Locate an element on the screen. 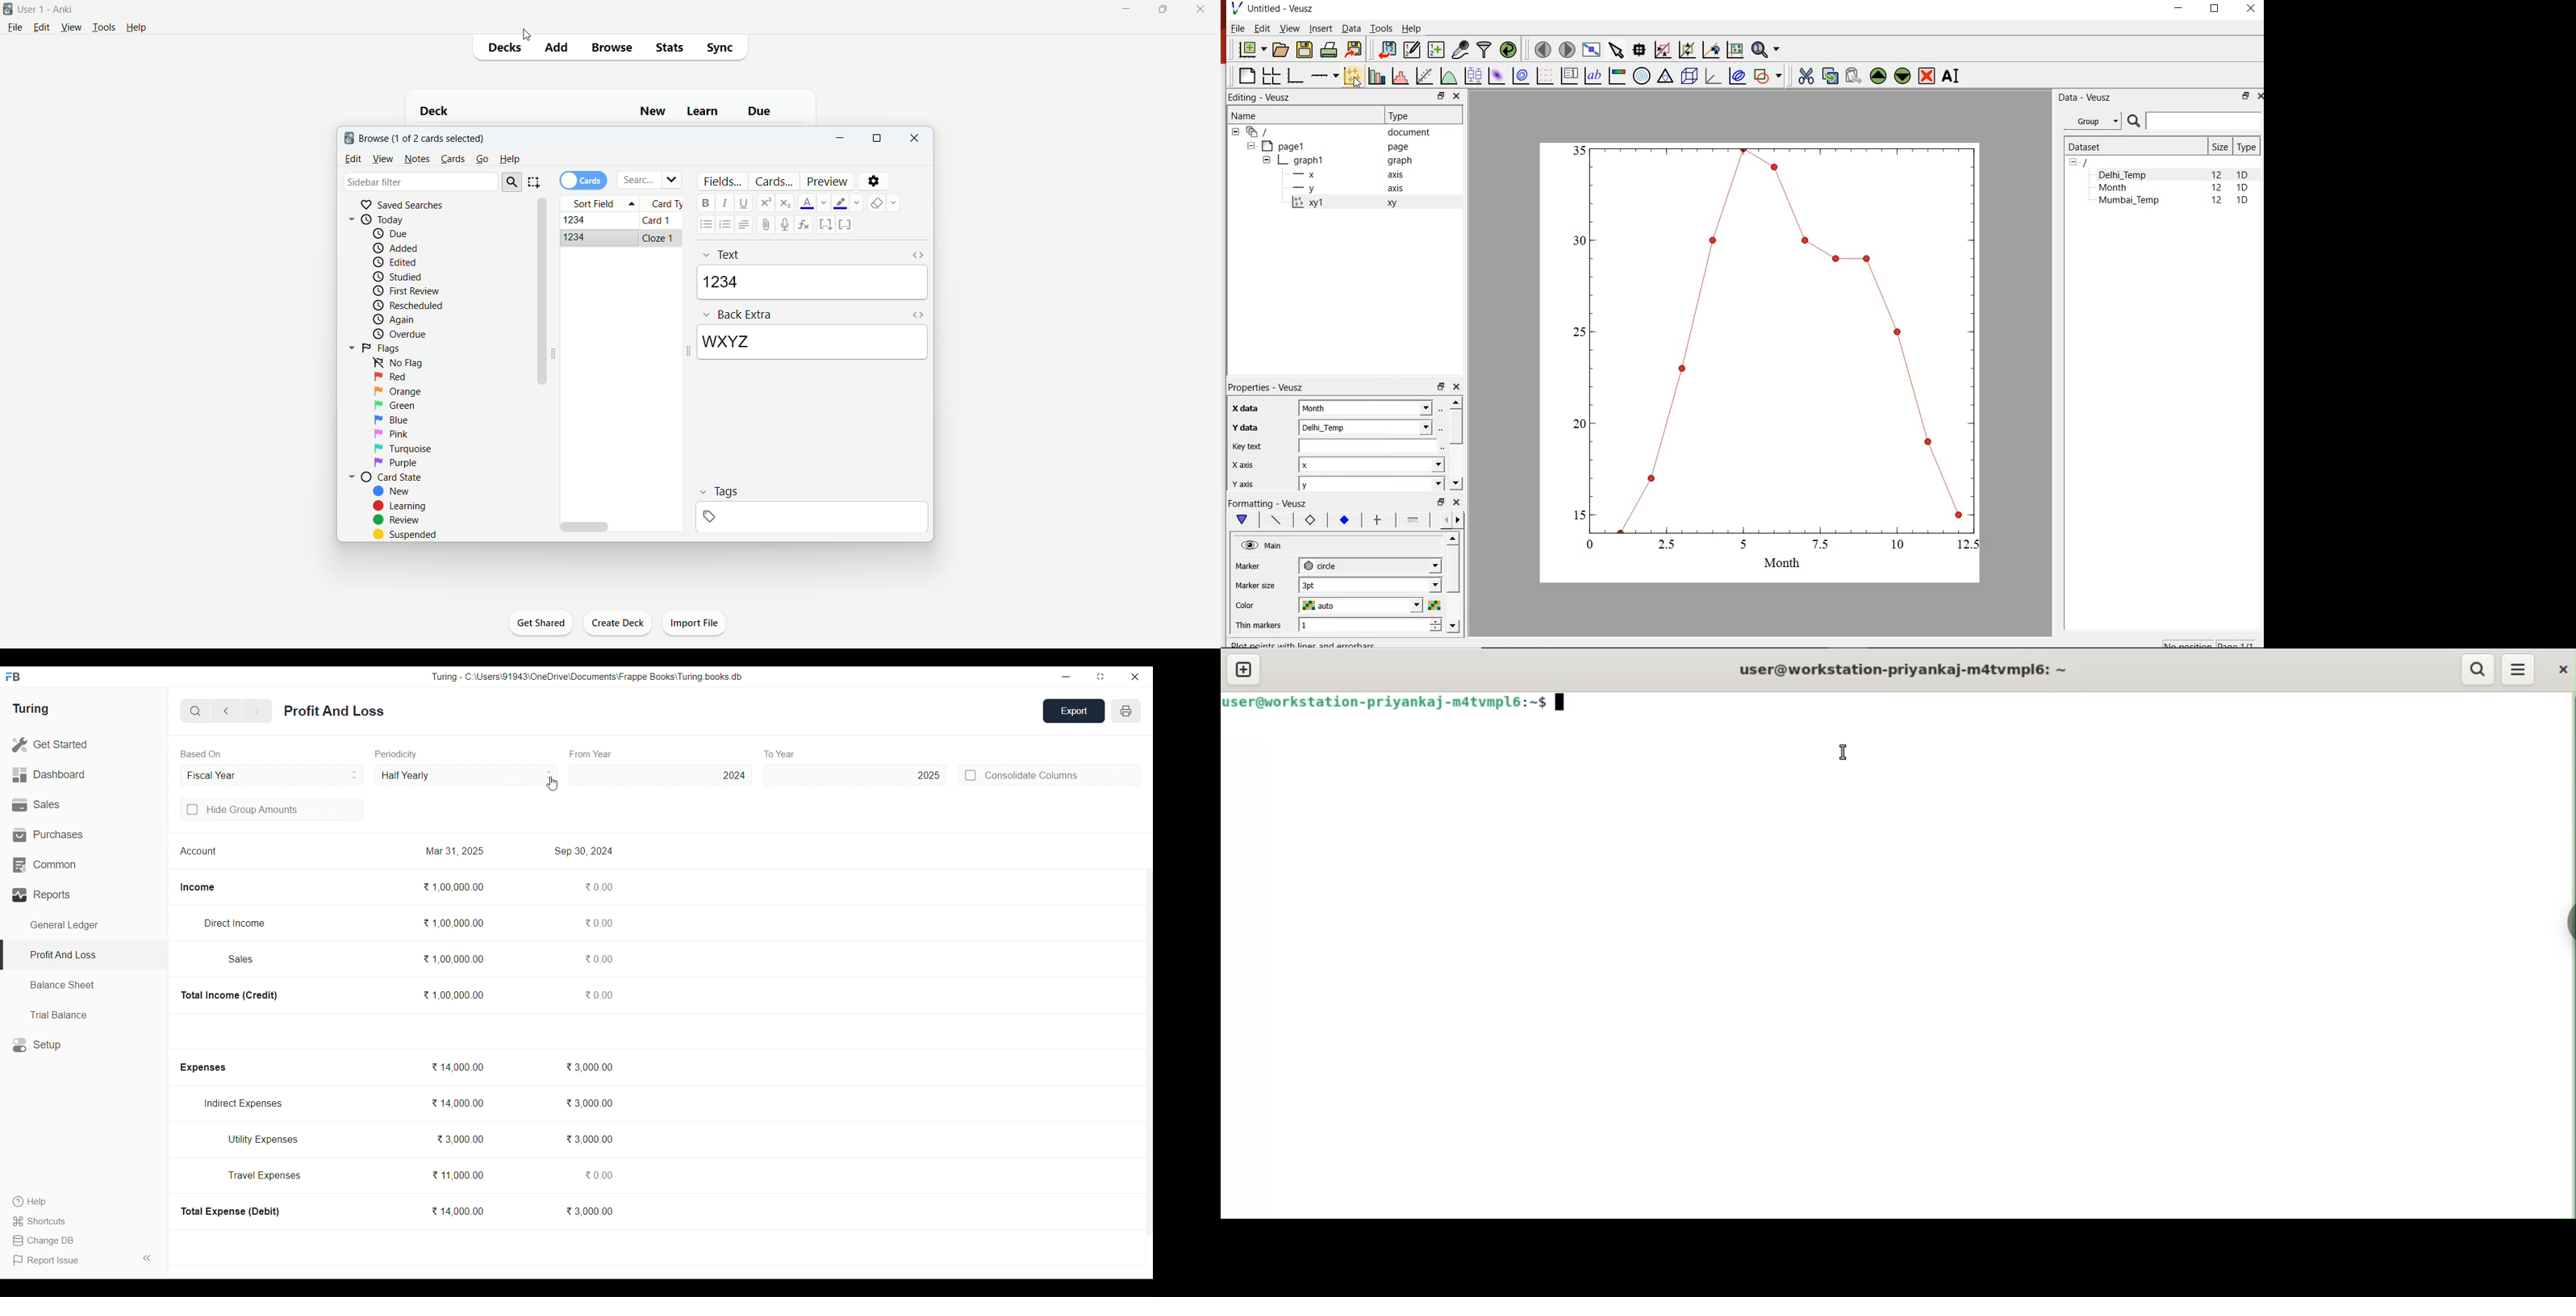  0.00 is located at coordinates (598, 1175).